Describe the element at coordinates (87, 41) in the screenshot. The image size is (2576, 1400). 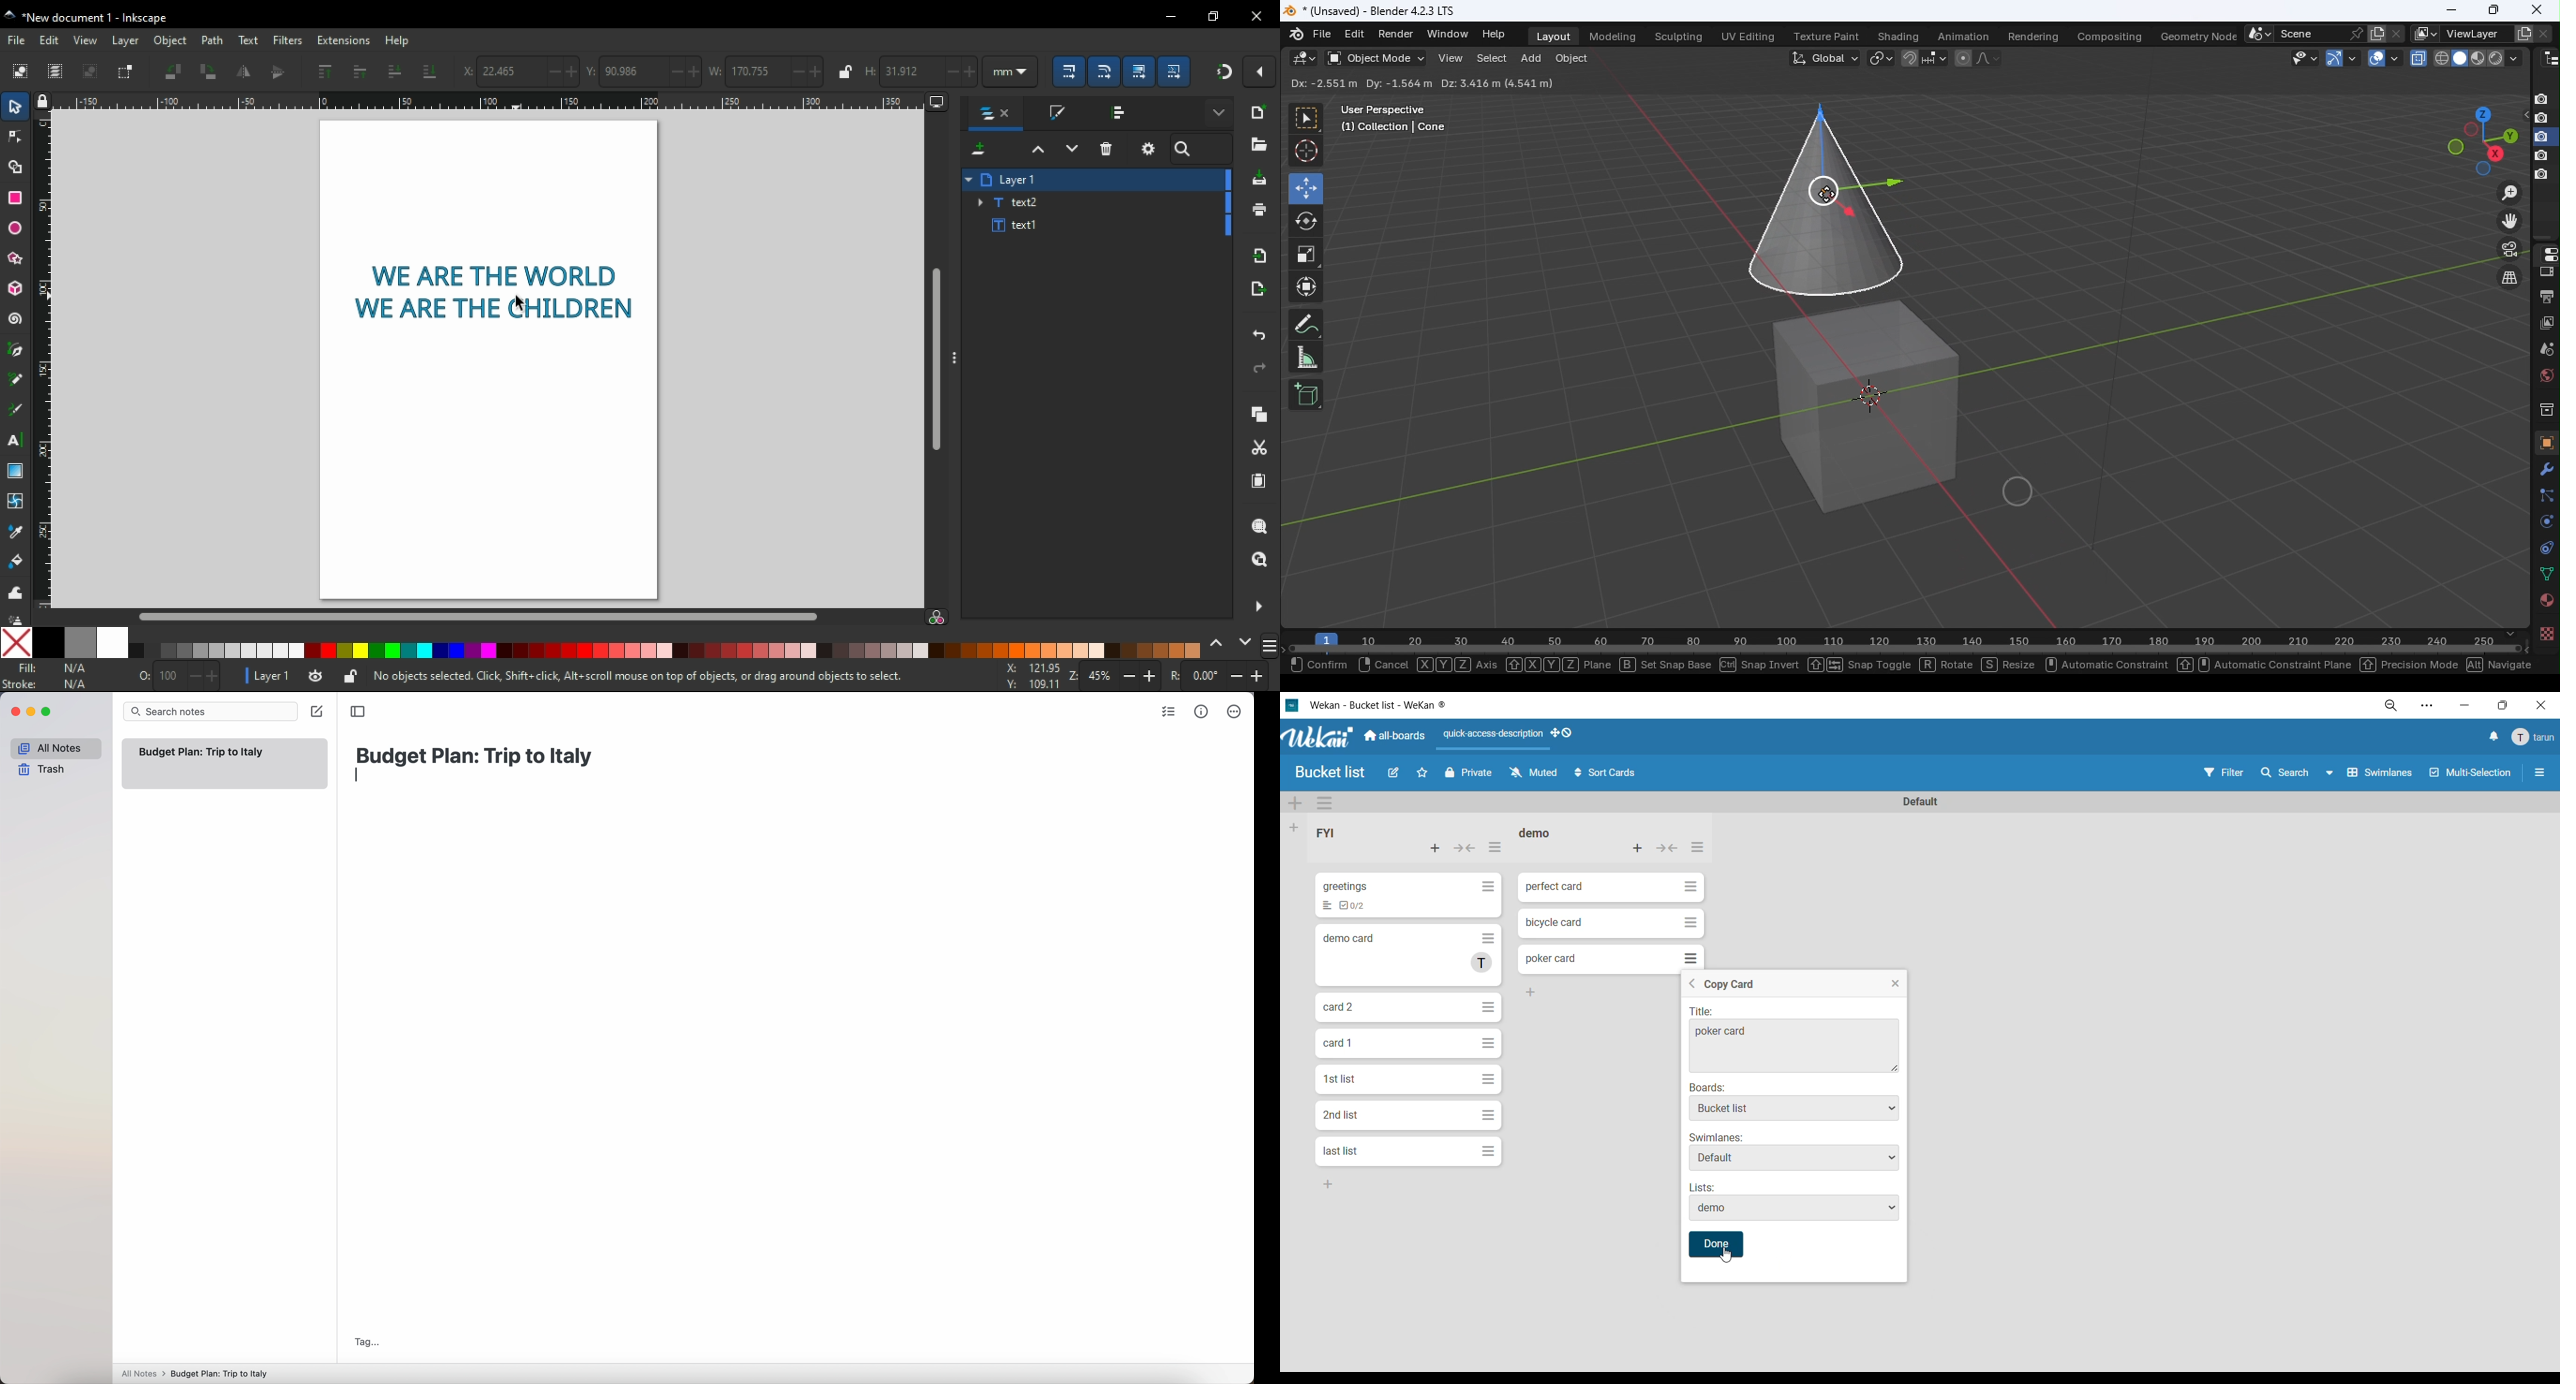
I see `view` at that location.